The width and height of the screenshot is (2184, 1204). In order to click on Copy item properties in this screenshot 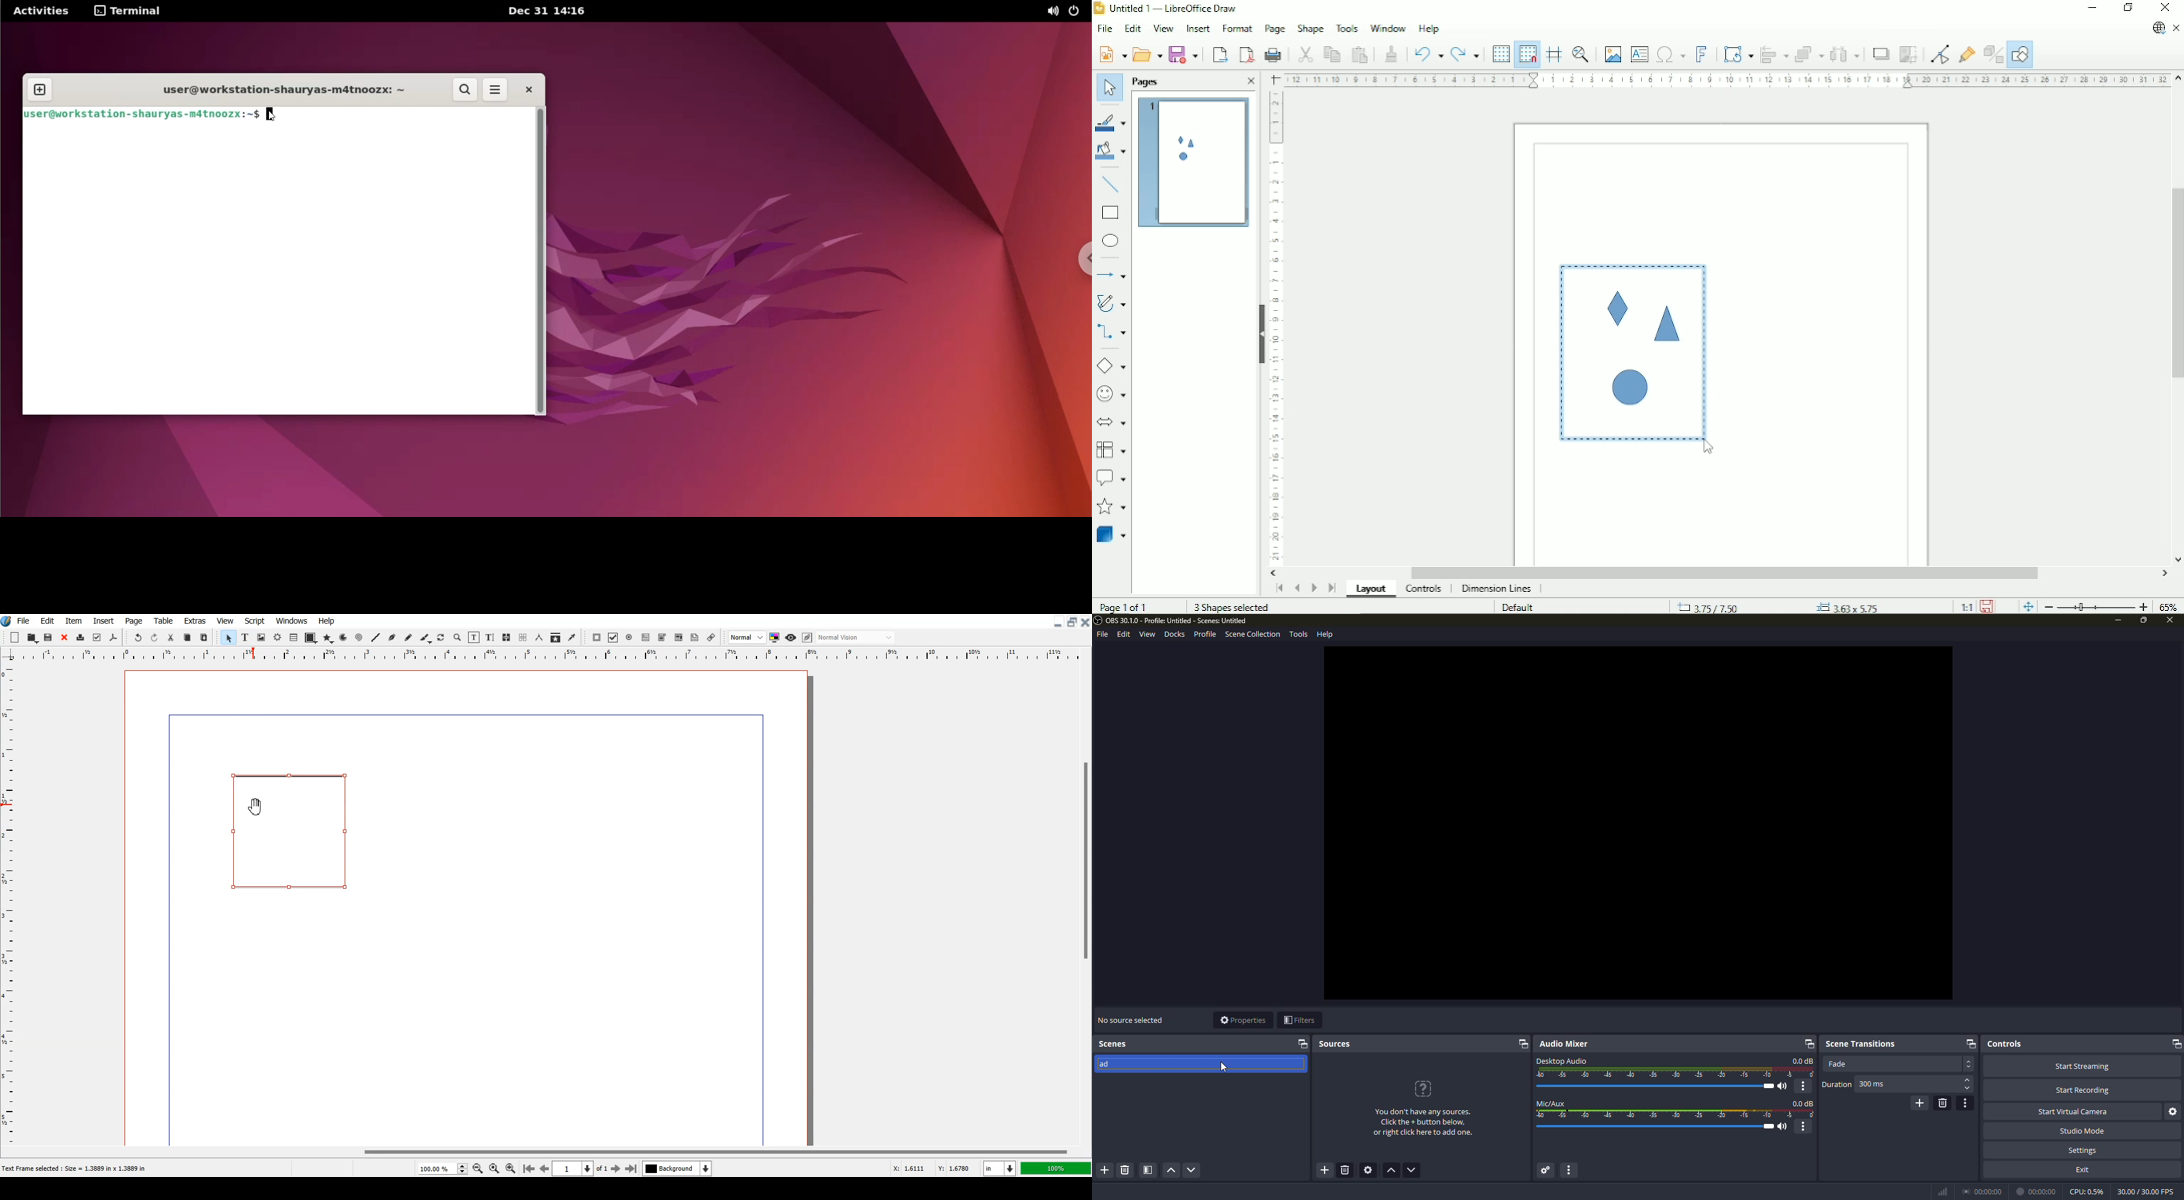, I will do `click(556, 638)`.